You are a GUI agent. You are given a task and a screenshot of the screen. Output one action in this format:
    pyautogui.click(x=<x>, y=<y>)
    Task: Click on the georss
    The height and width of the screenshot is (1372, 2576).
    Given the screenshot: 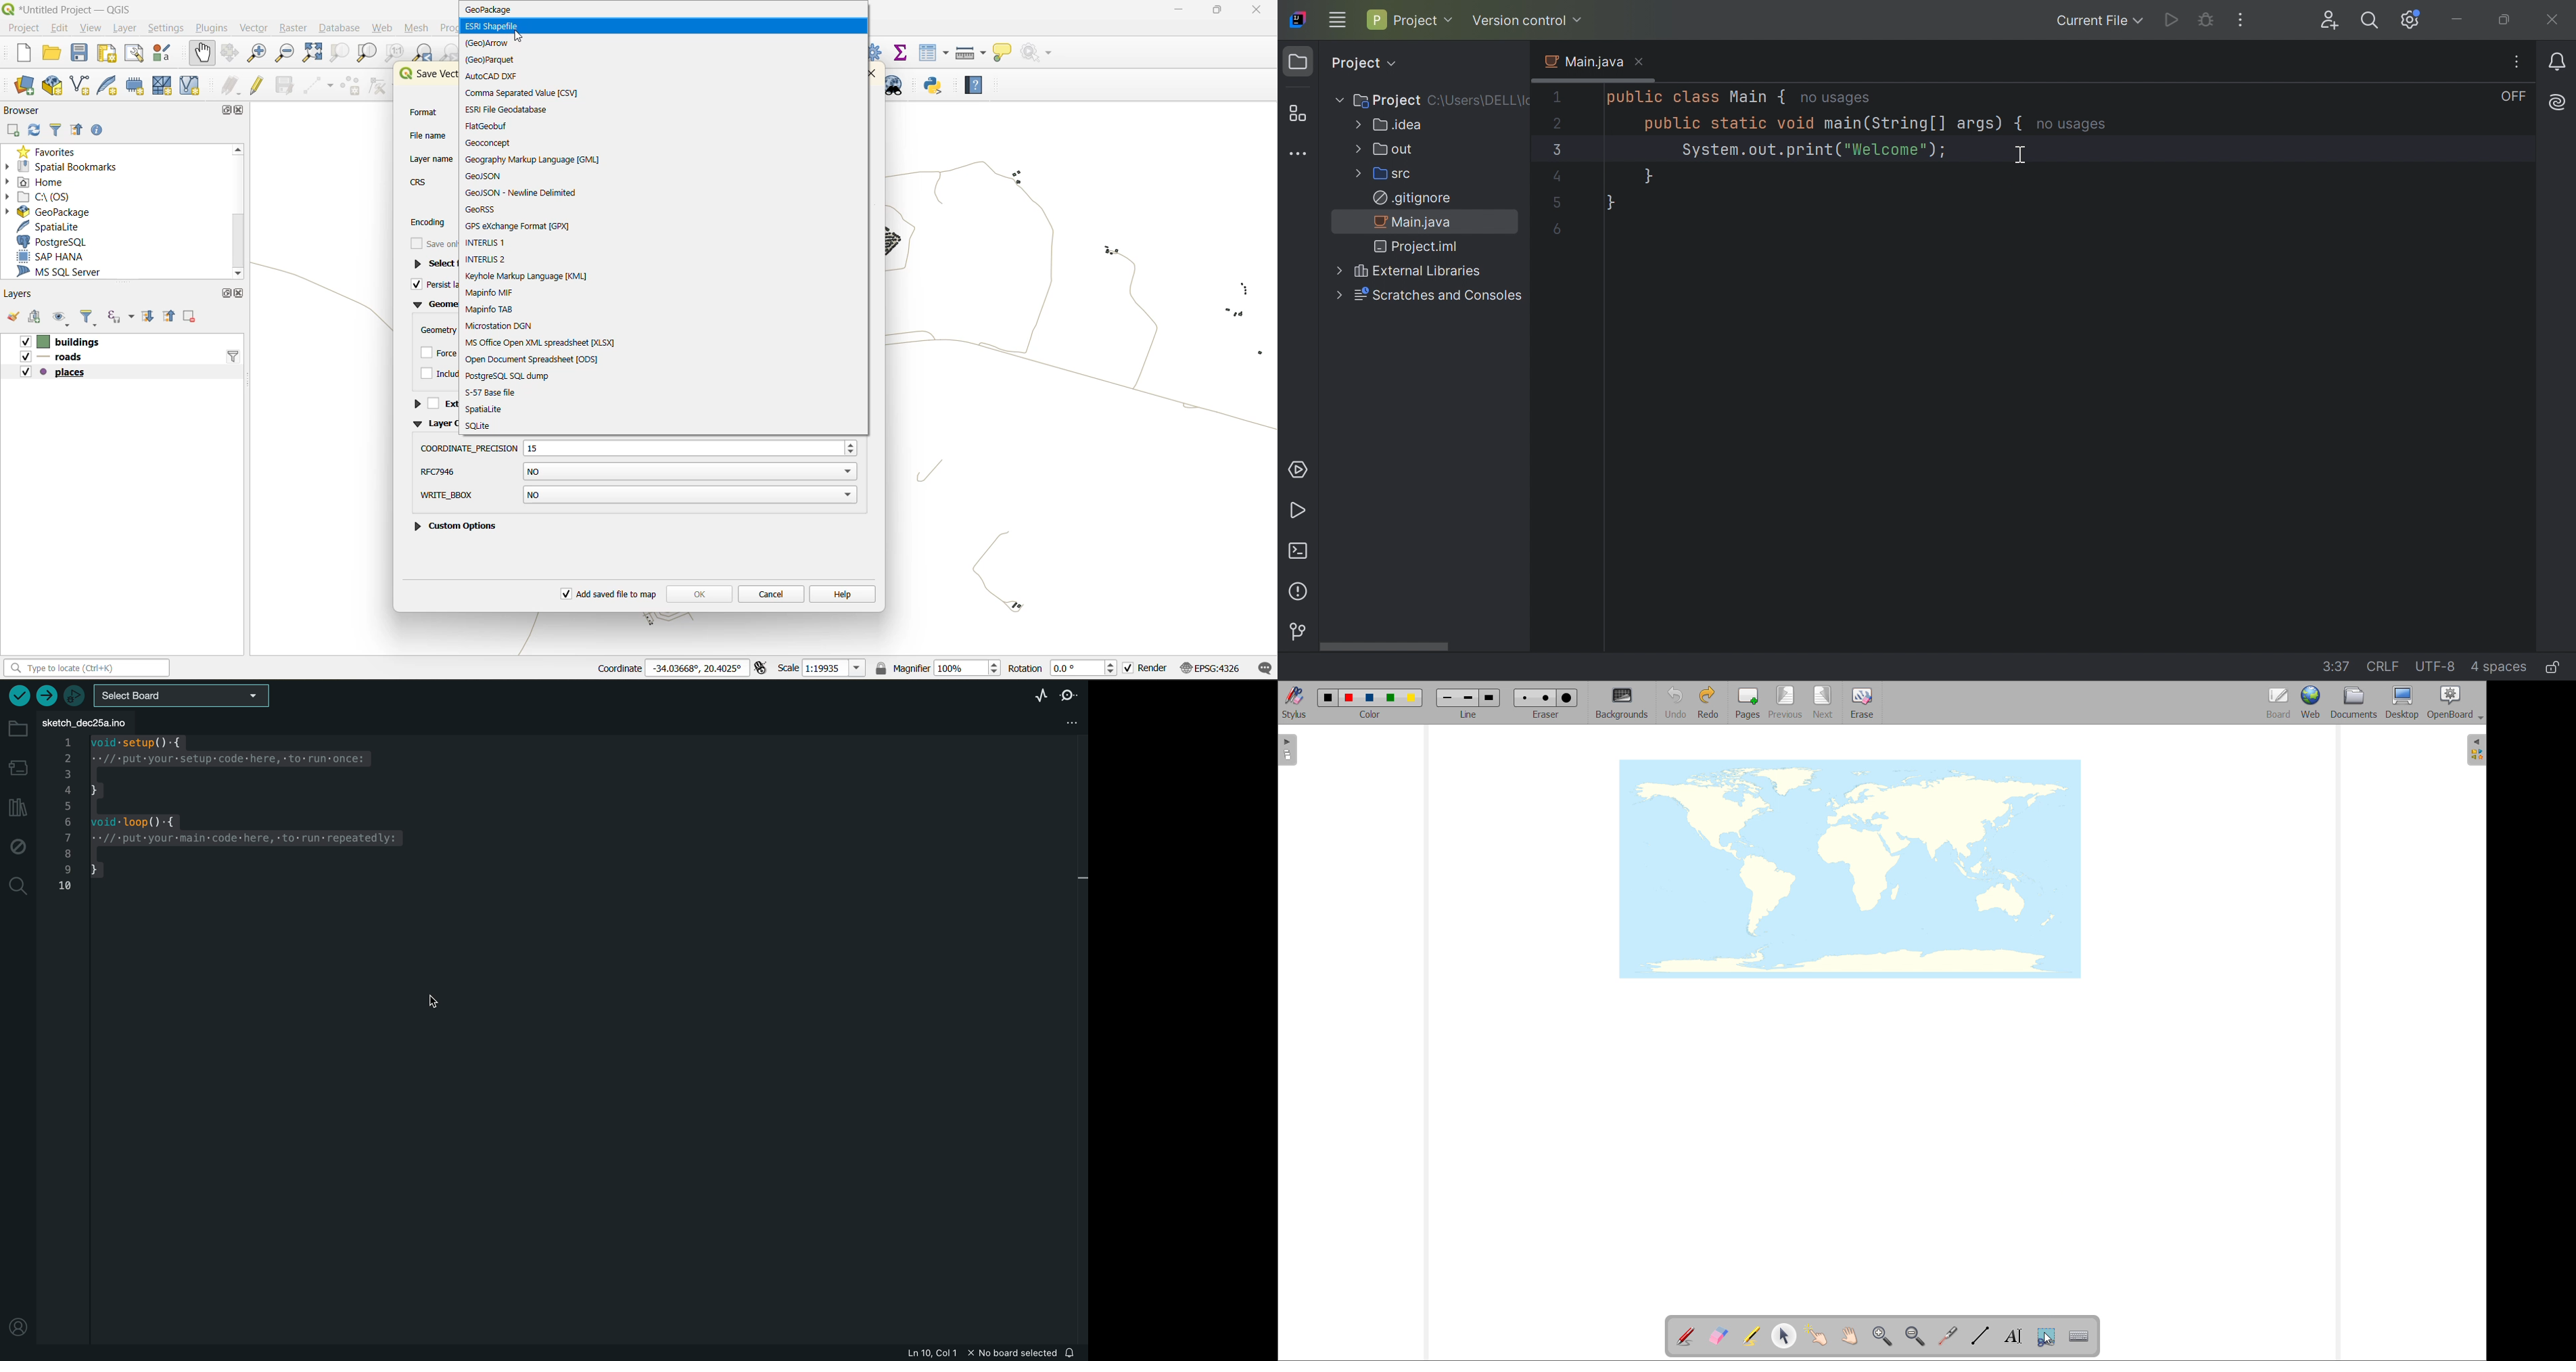 What is the action you would take?
    pyautogui.click(x=487, y=211)
    